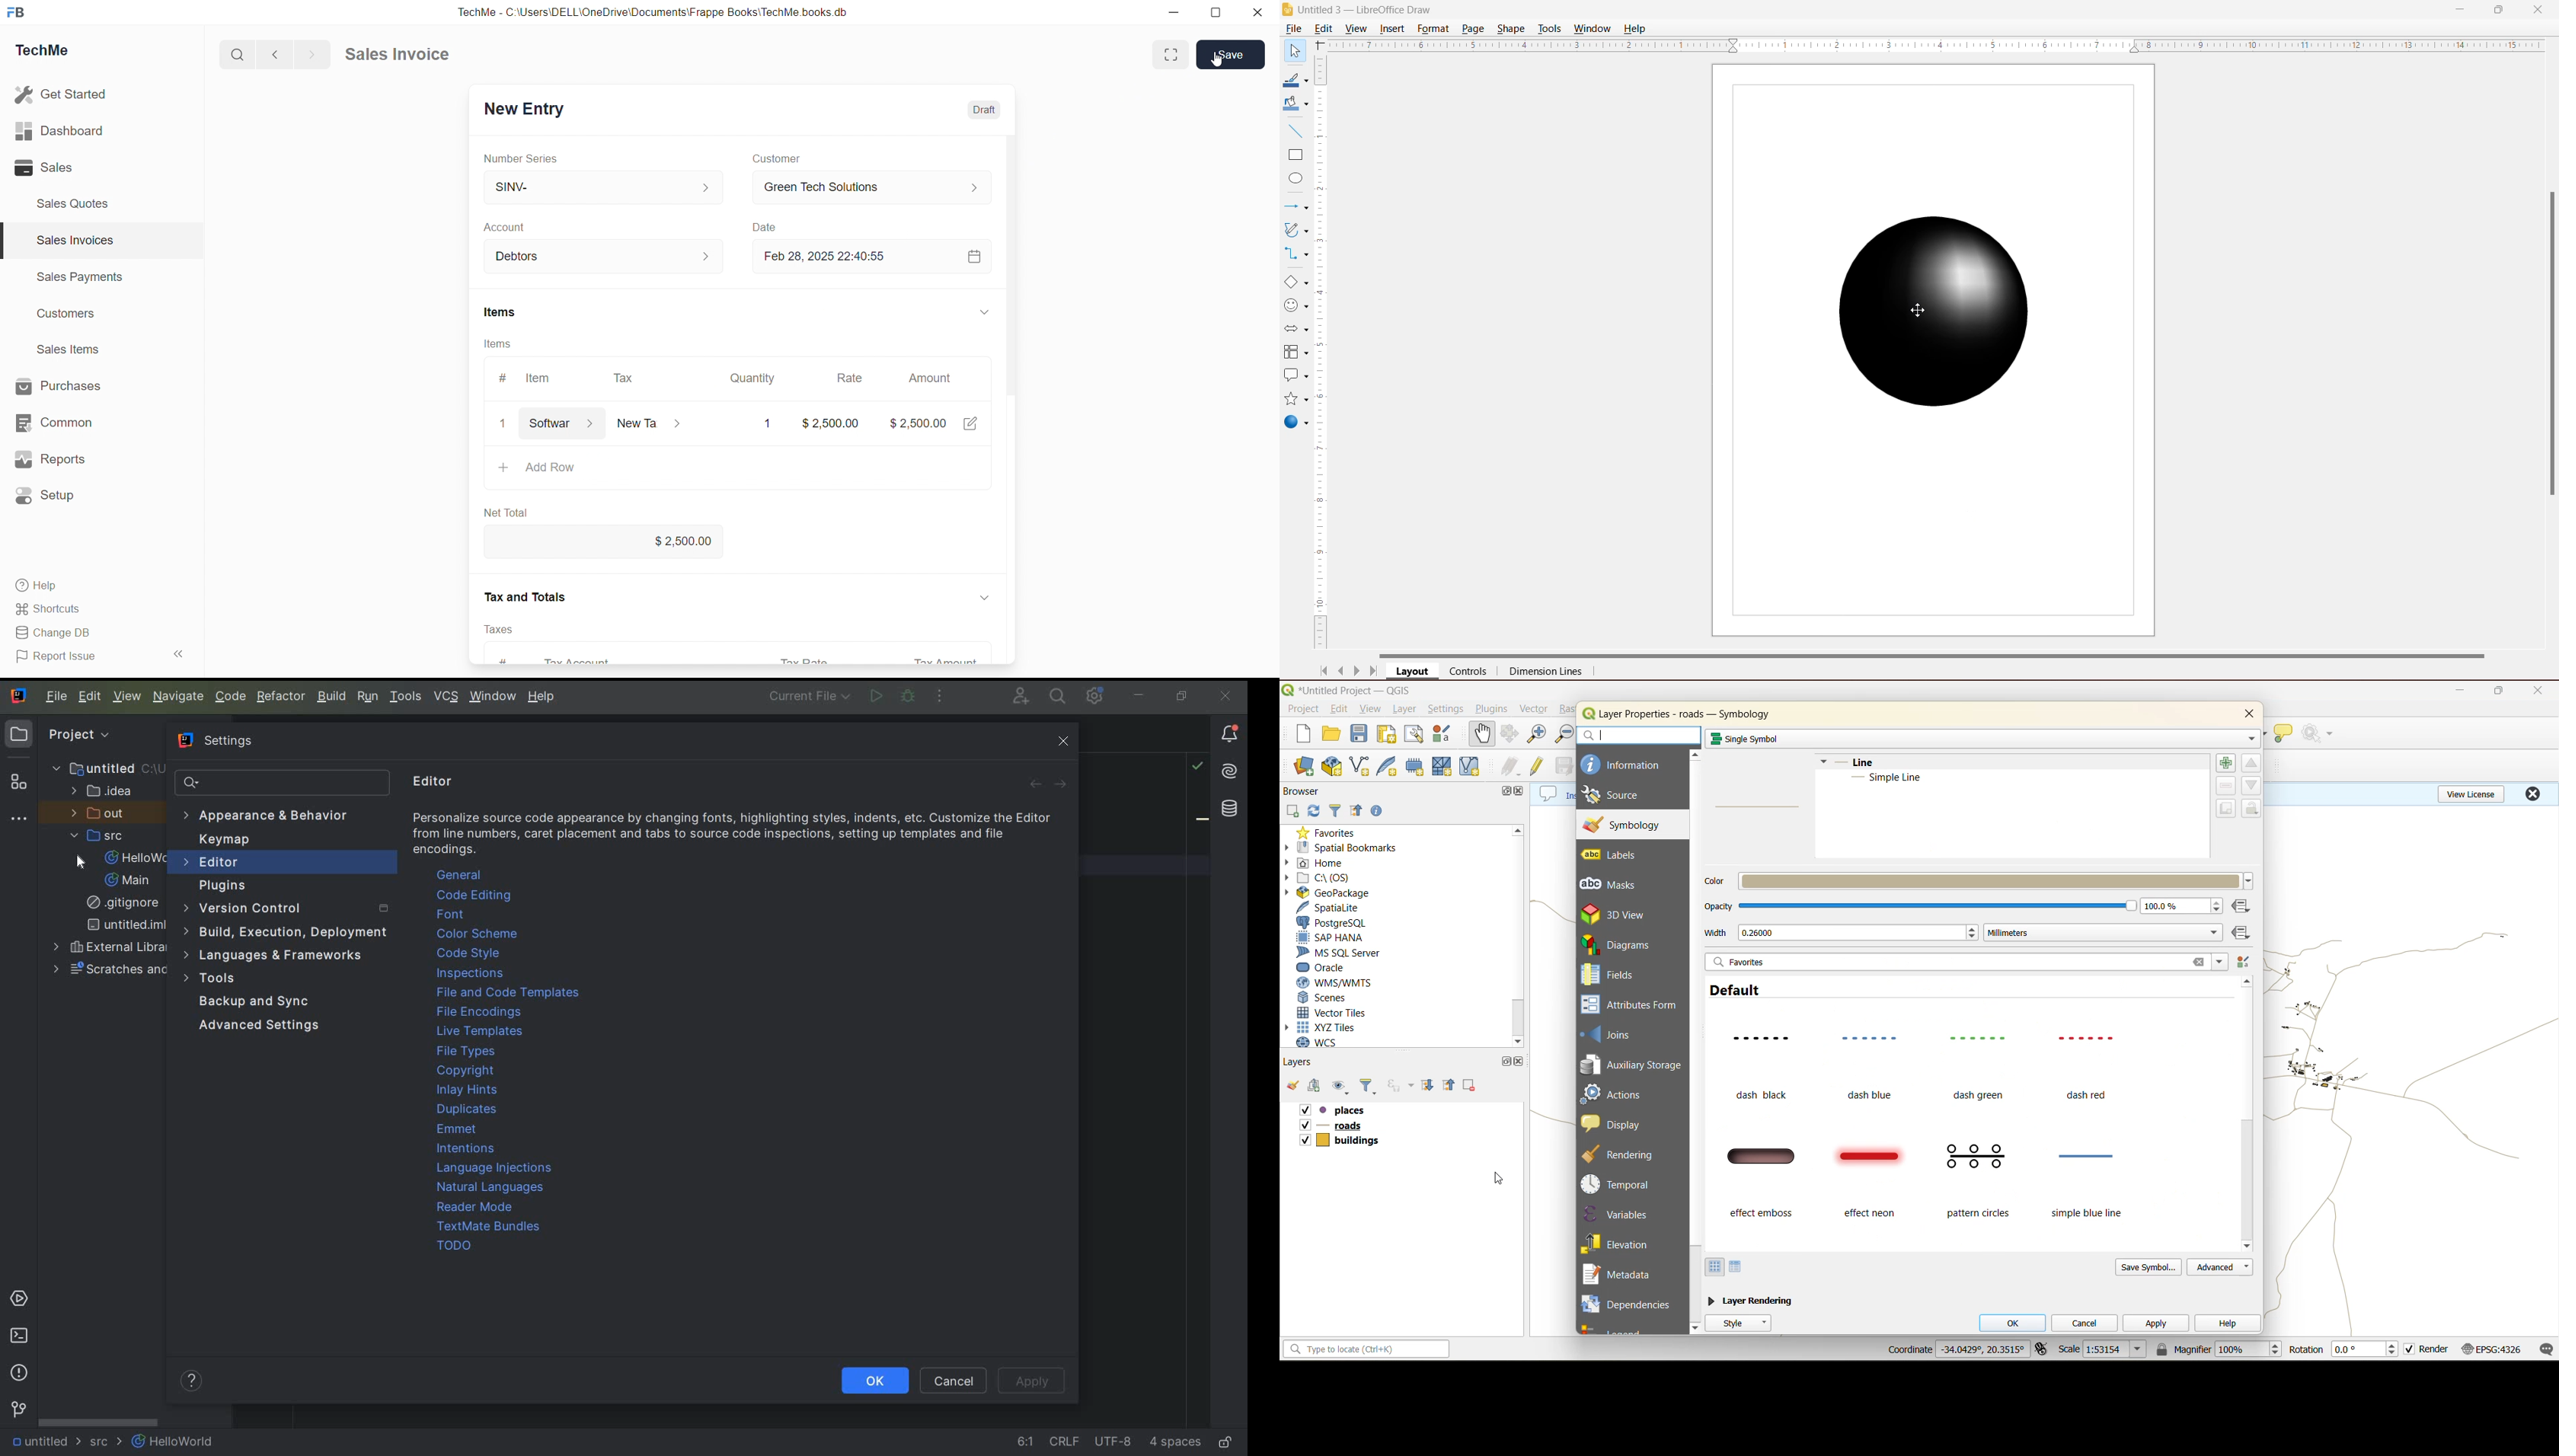 This screenshot has width=2576, height=1456. I want to click on pattern circles, so click(1980, 1182).